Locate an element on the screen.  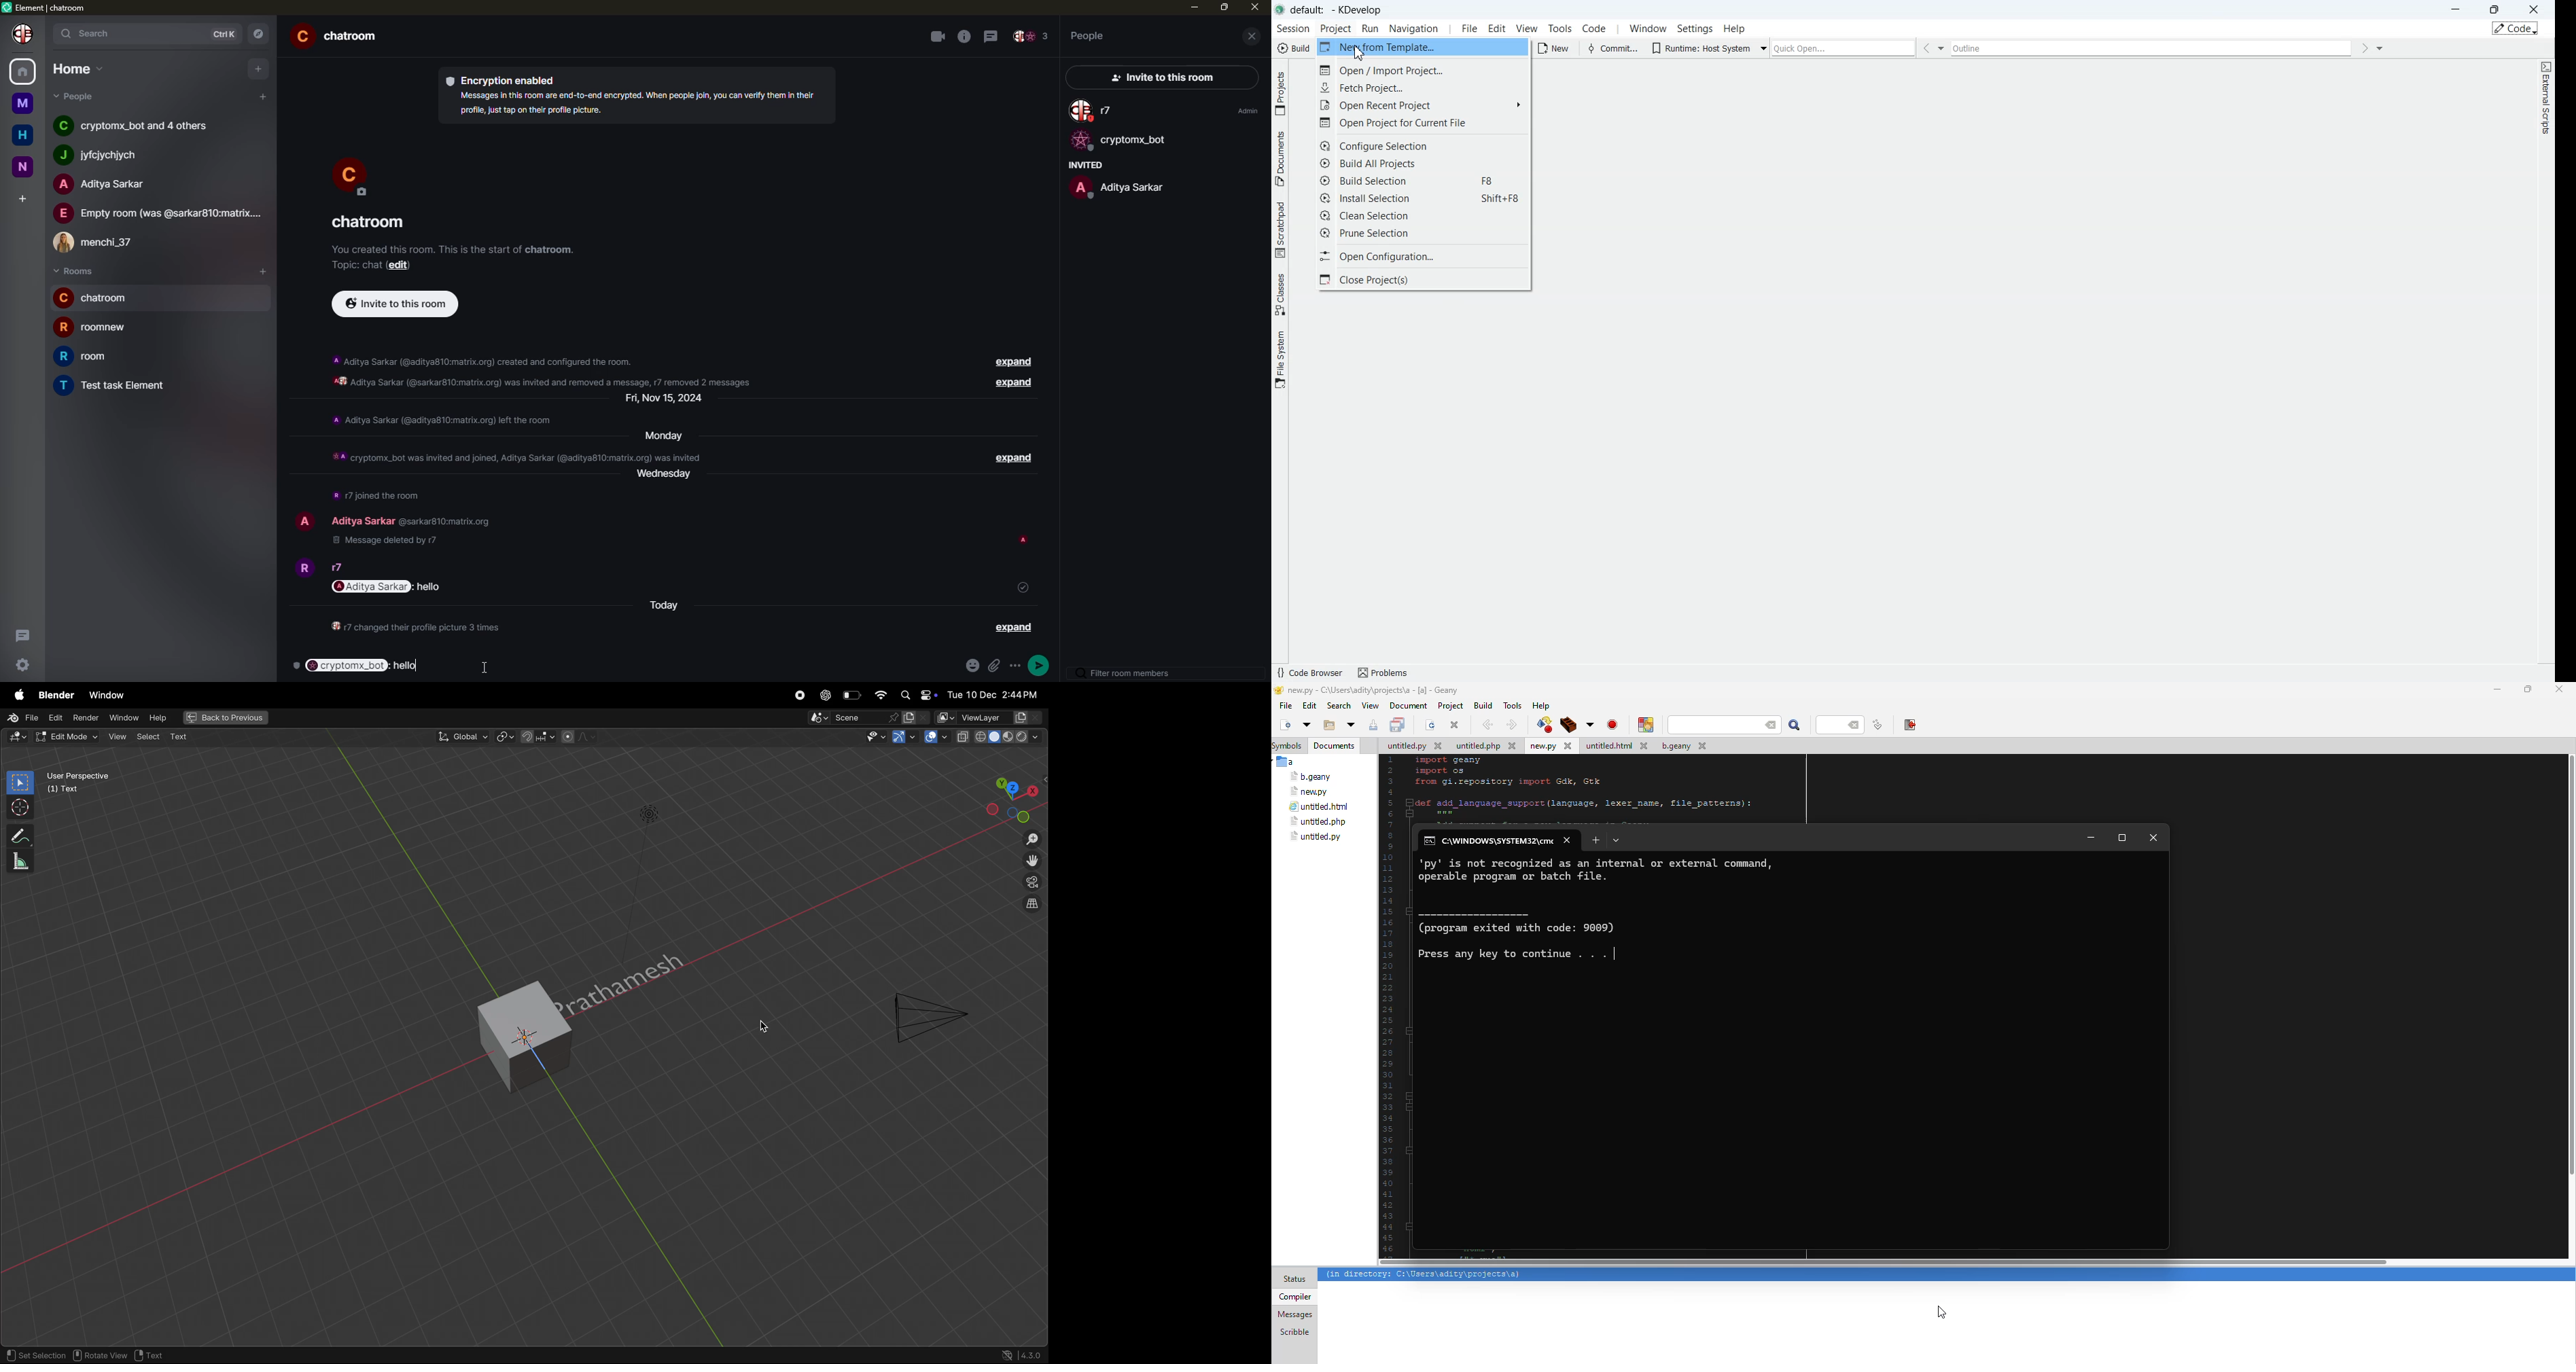
close is located at coordinates (1255, 7).